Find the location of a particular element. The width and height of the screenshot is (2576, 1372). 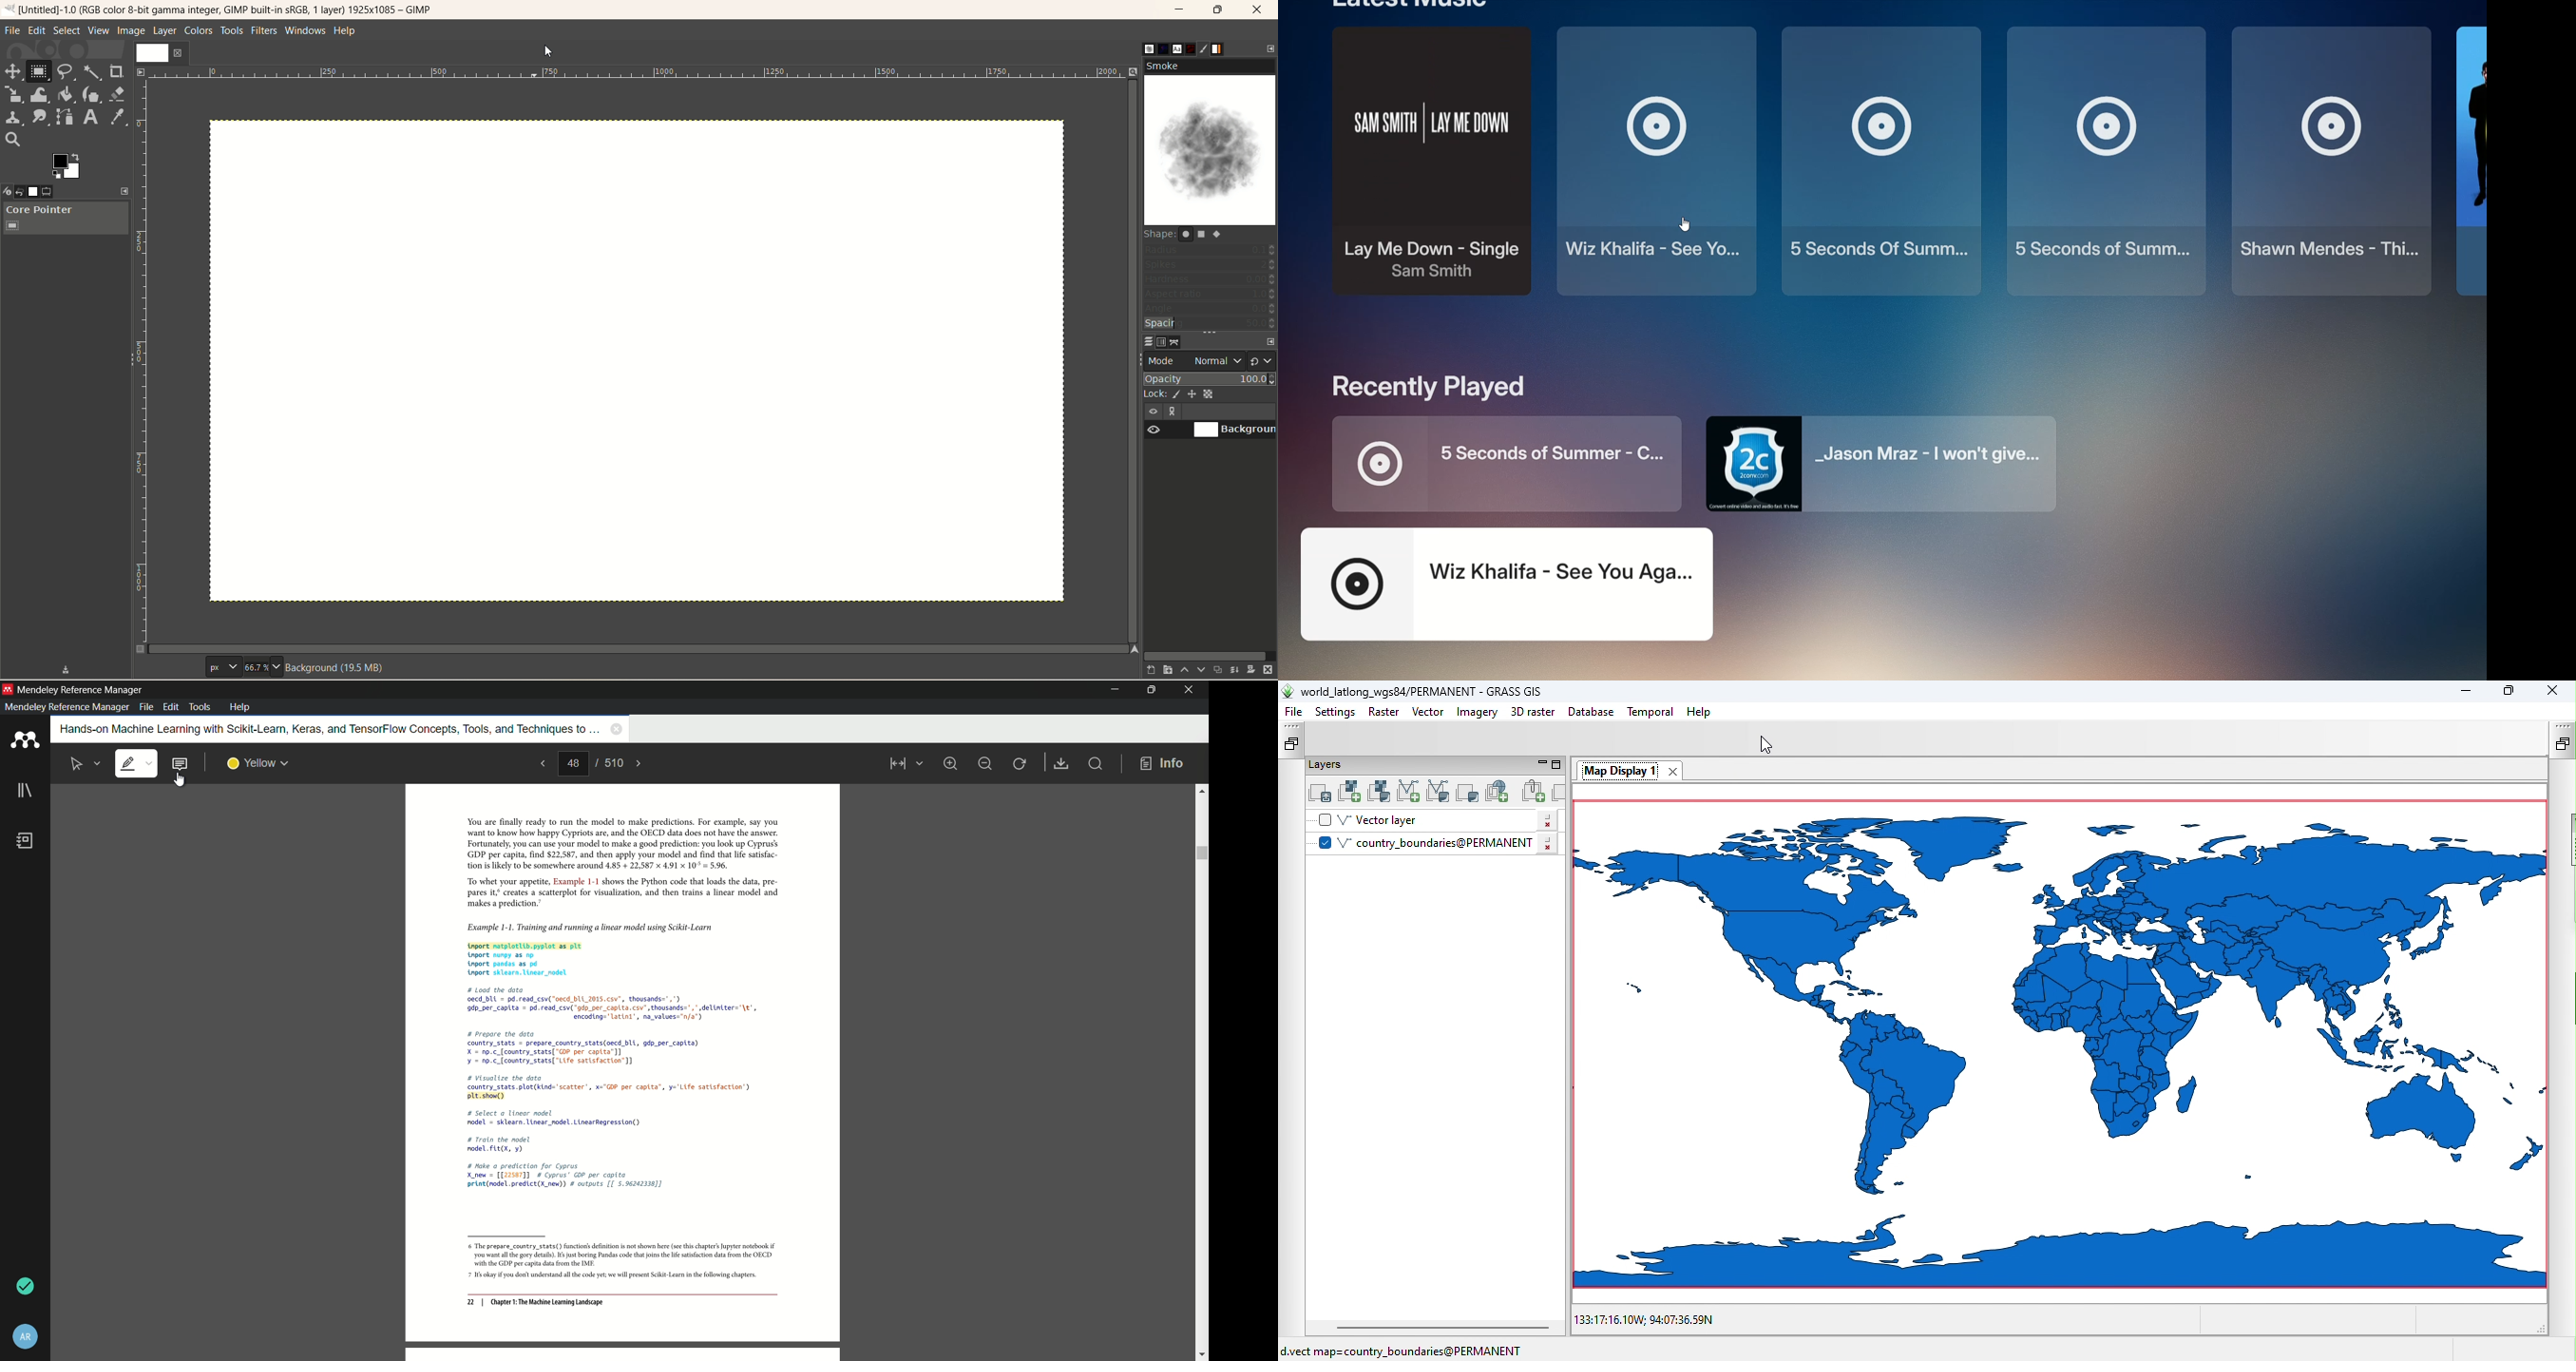

library is located at coordinates (25, 791).